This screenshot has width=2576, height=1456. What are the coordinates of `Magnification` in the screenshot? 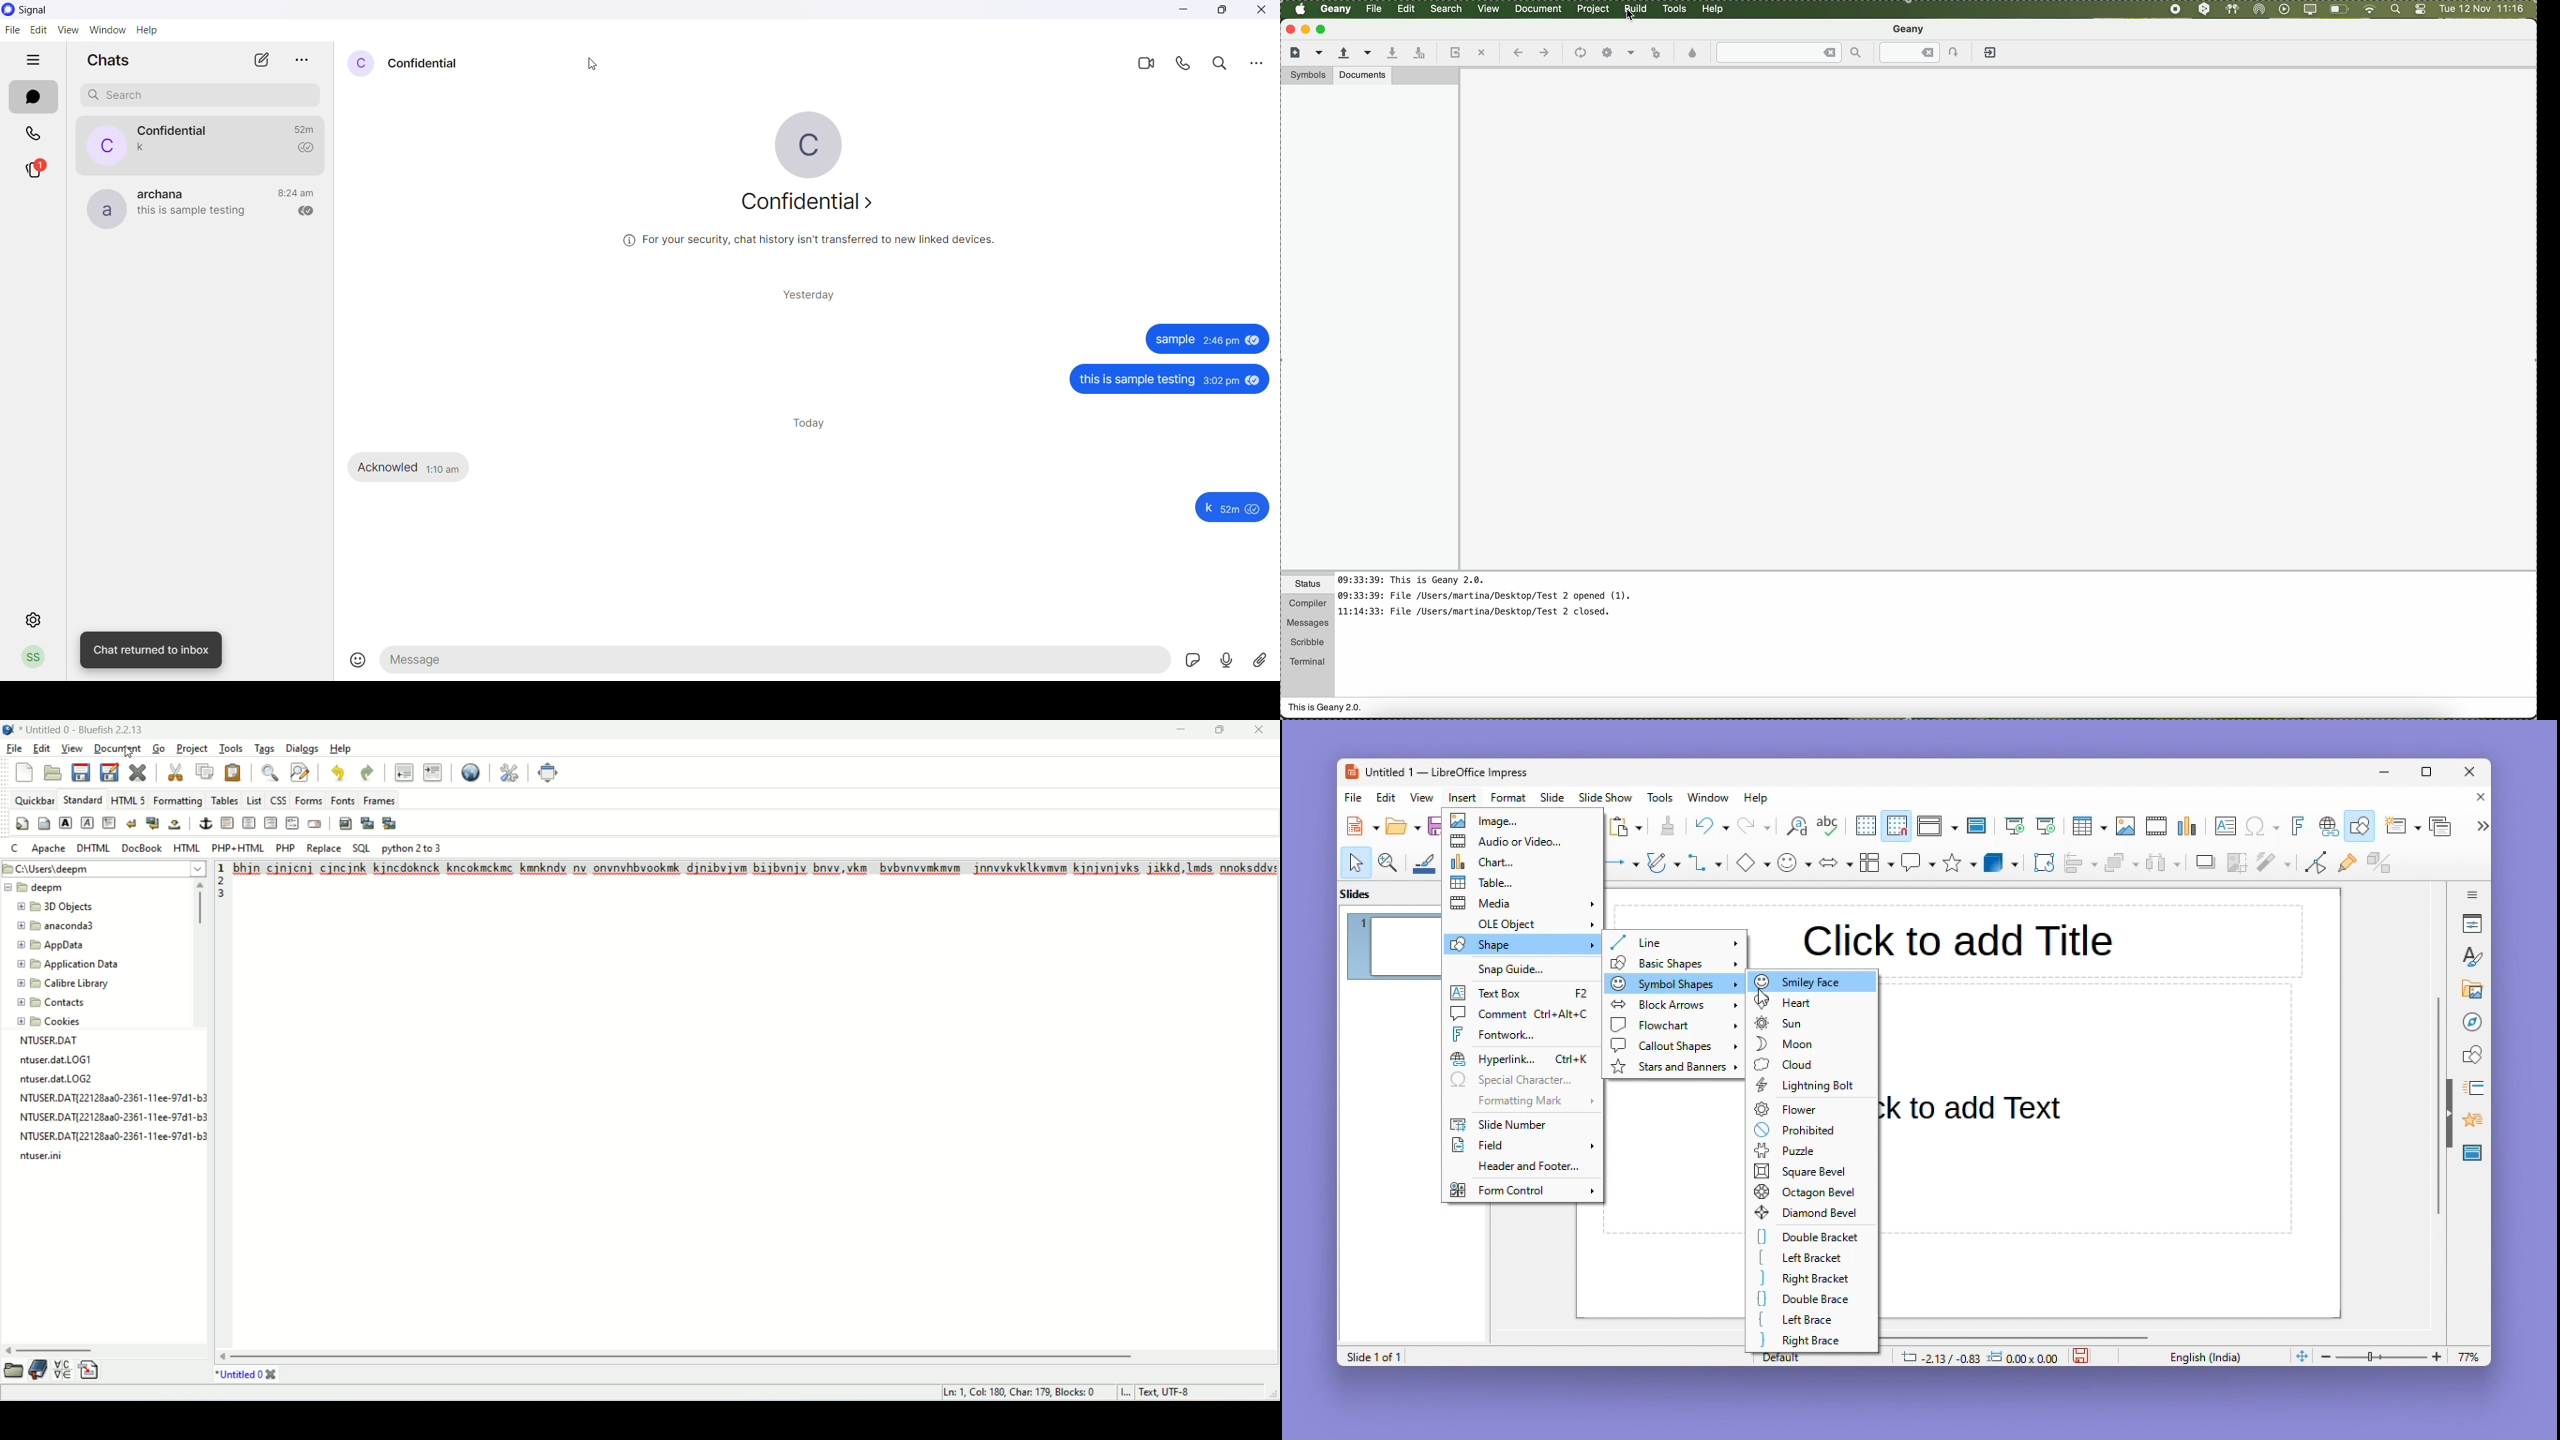 It's located at (1389, 861).